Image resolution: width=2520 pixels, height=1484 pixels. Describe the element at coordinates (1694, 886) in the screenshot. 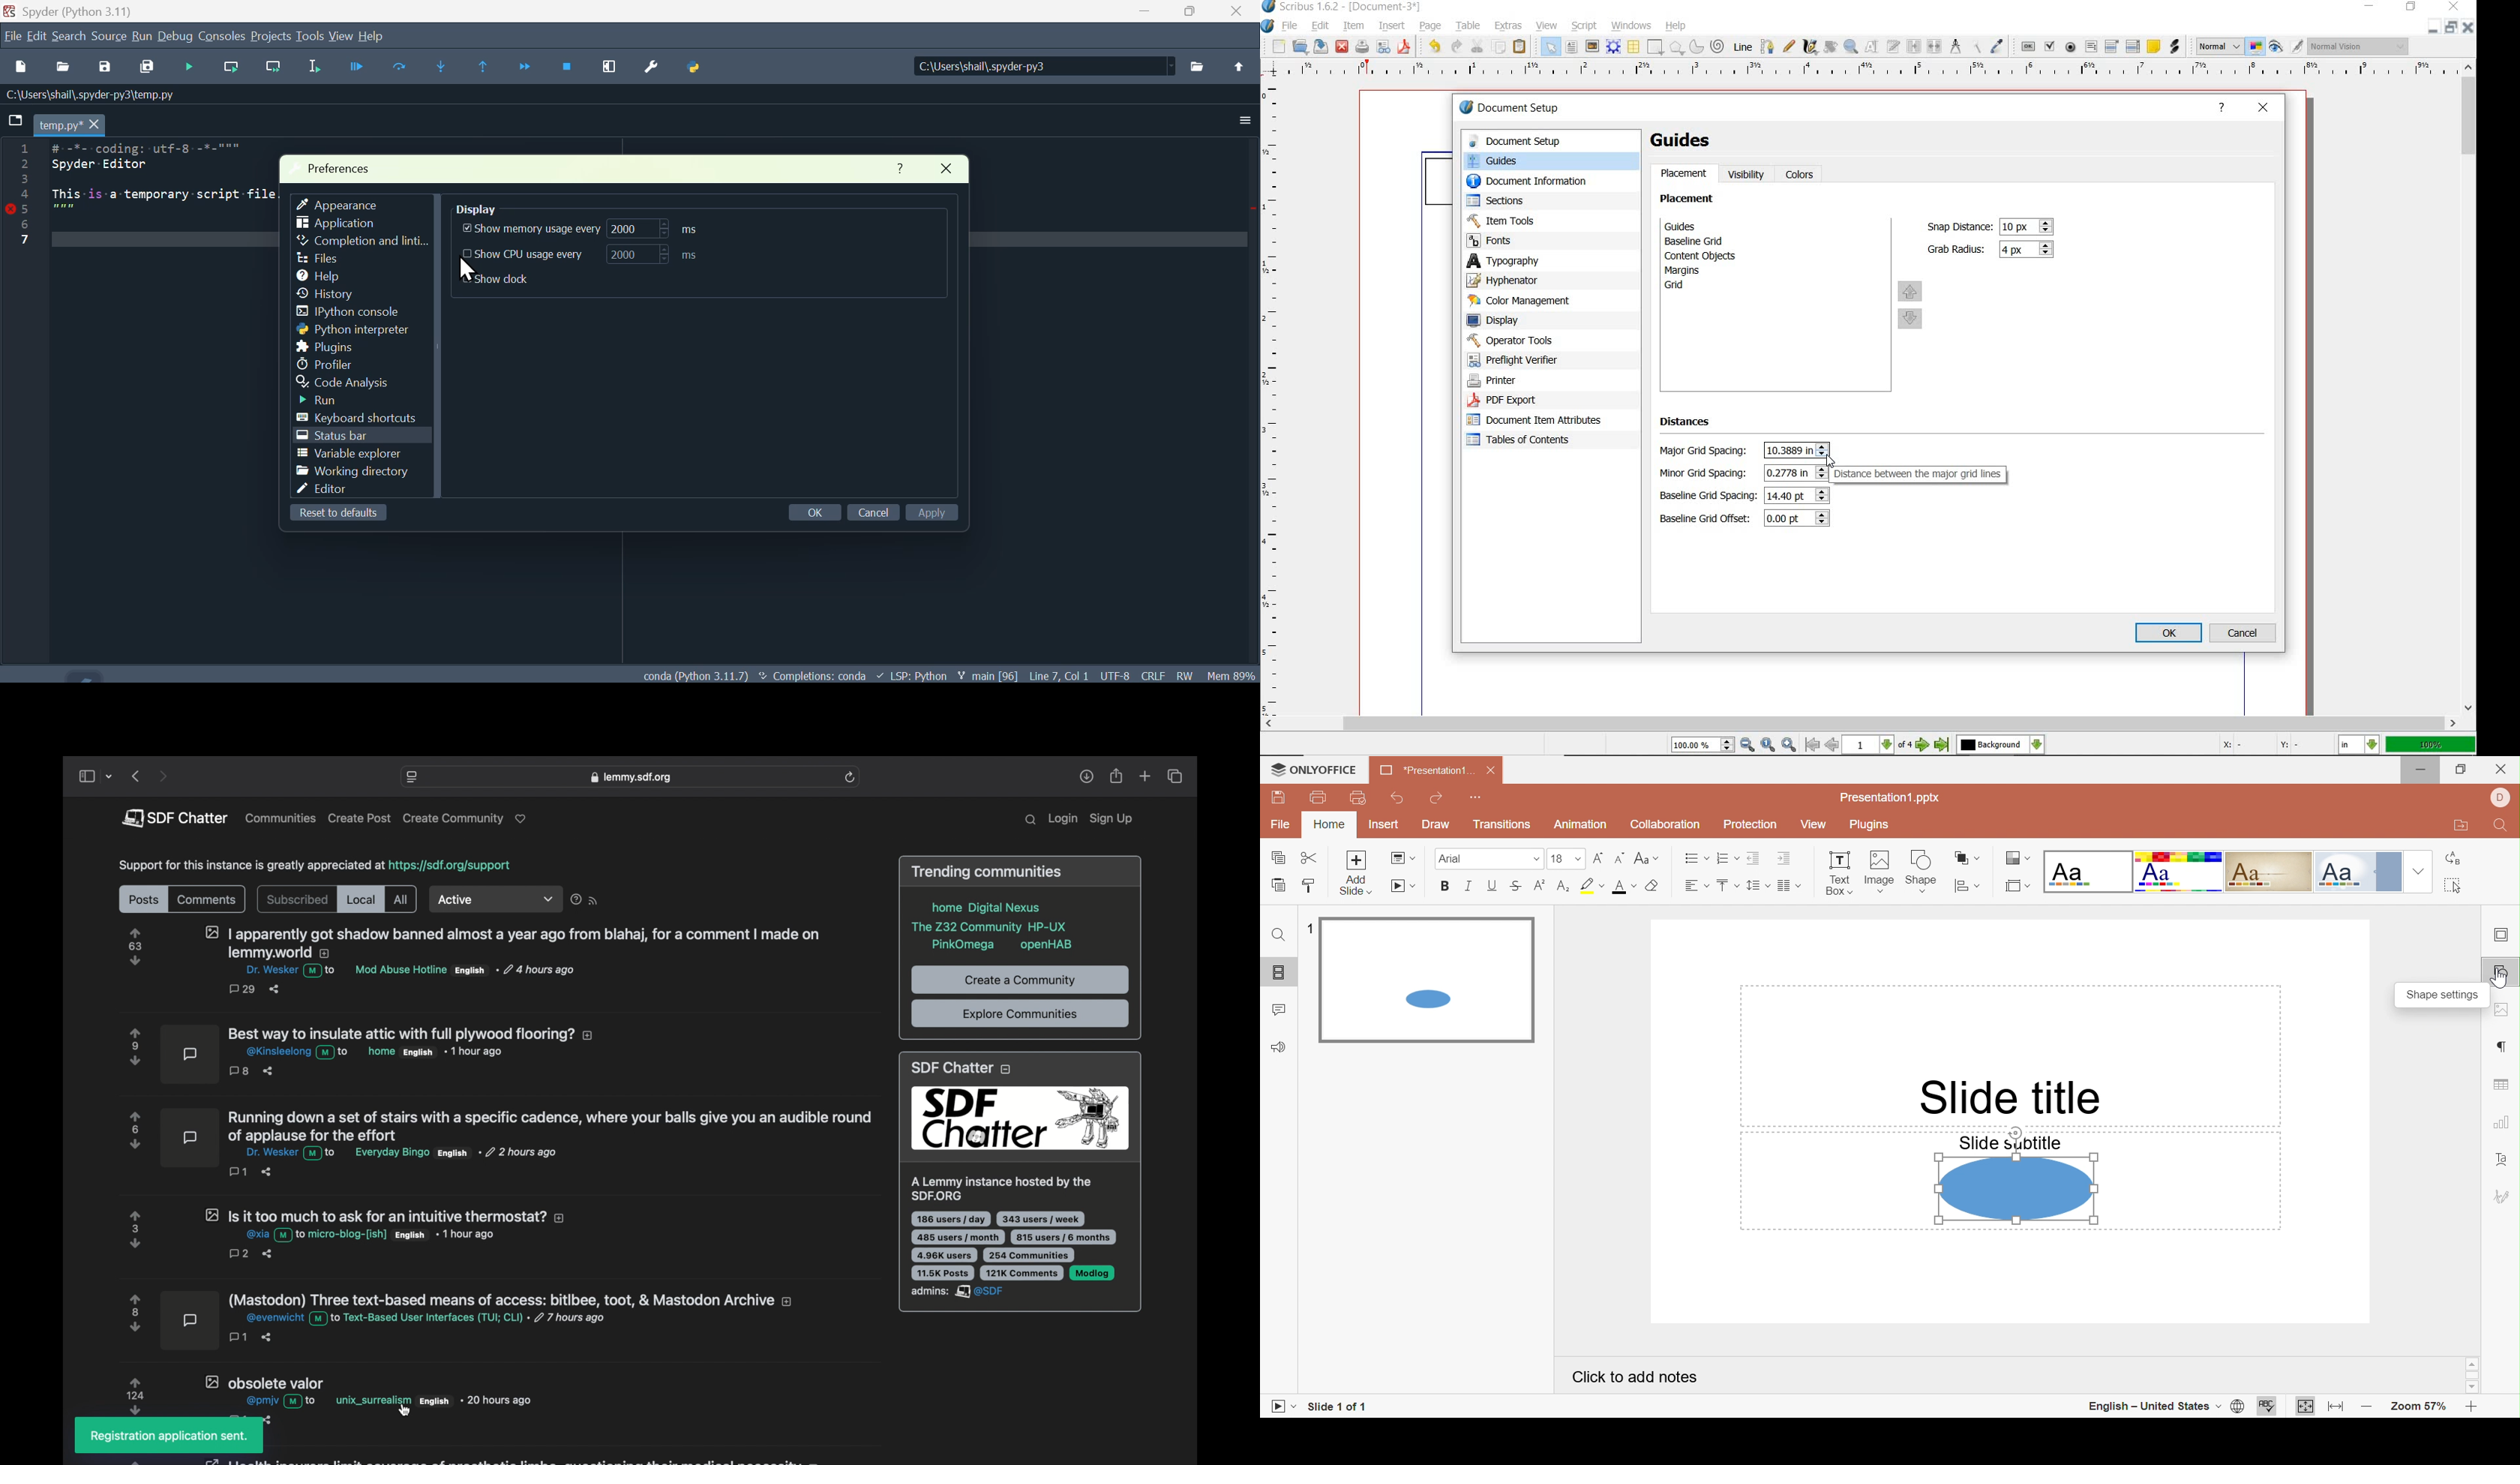

I see `Horizontal align` at that location.